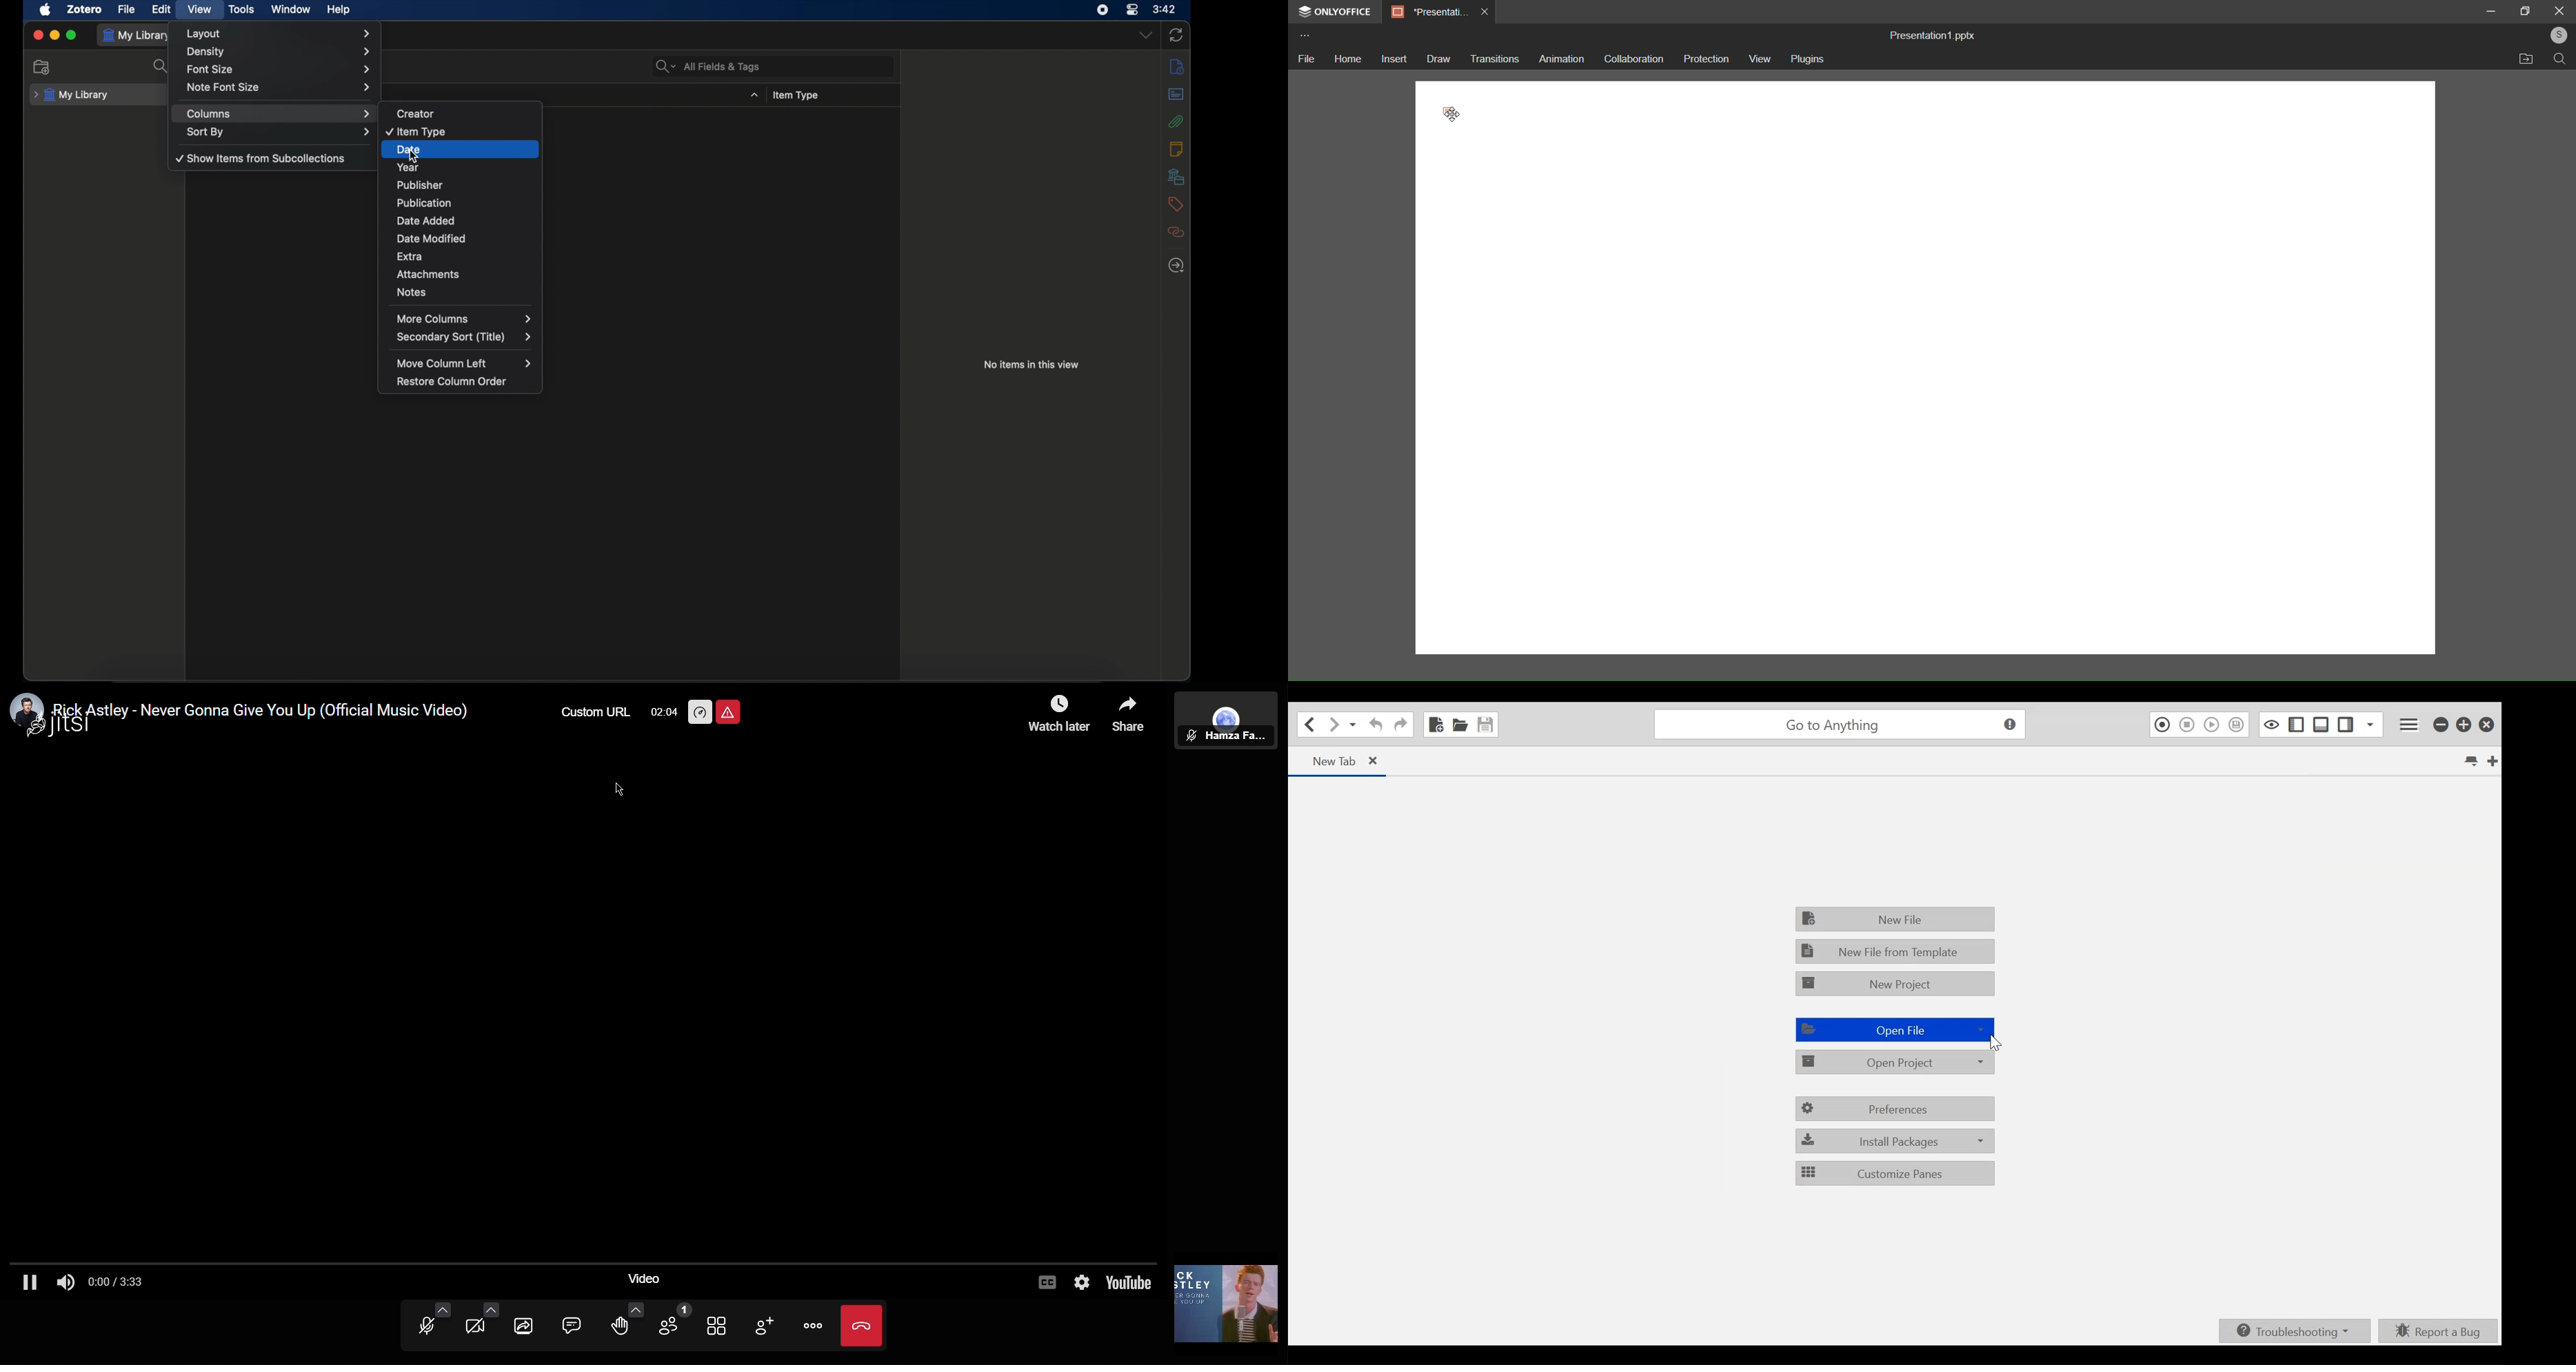  I want to click on Close, so click(2488, 722).